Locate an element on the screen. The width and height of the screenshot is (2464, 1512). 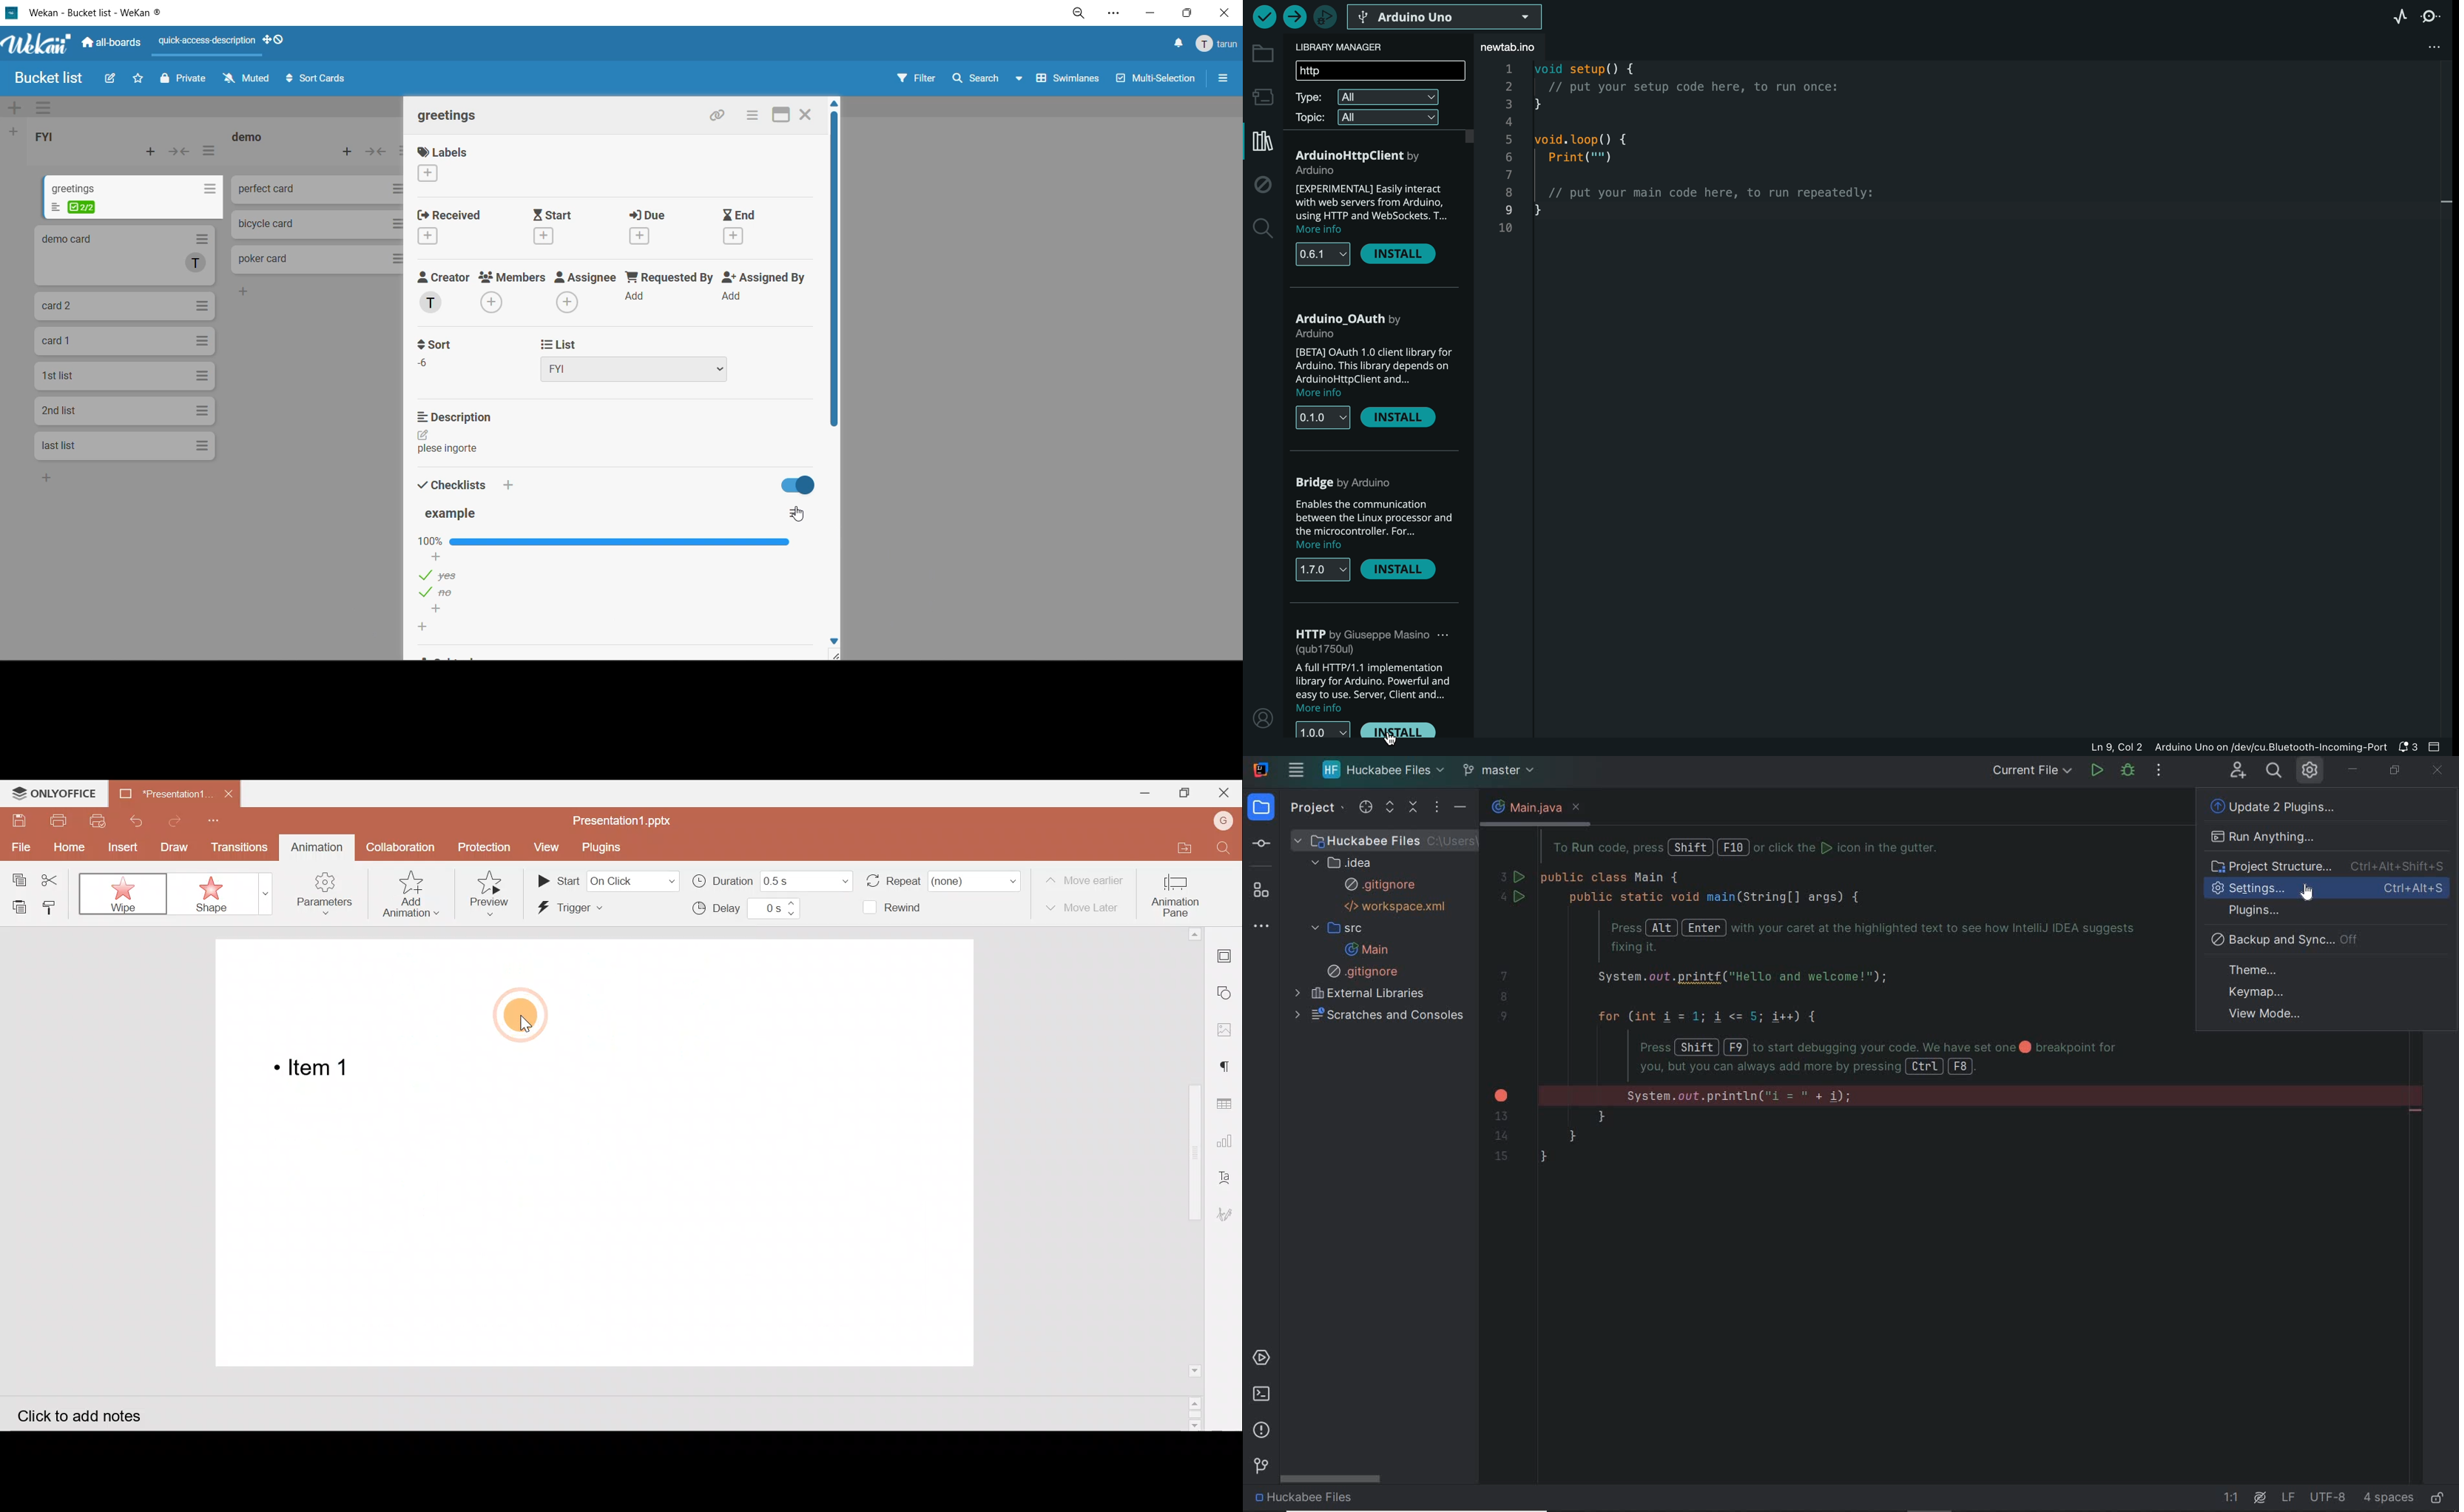
description is located at coordinates (1371, 369).